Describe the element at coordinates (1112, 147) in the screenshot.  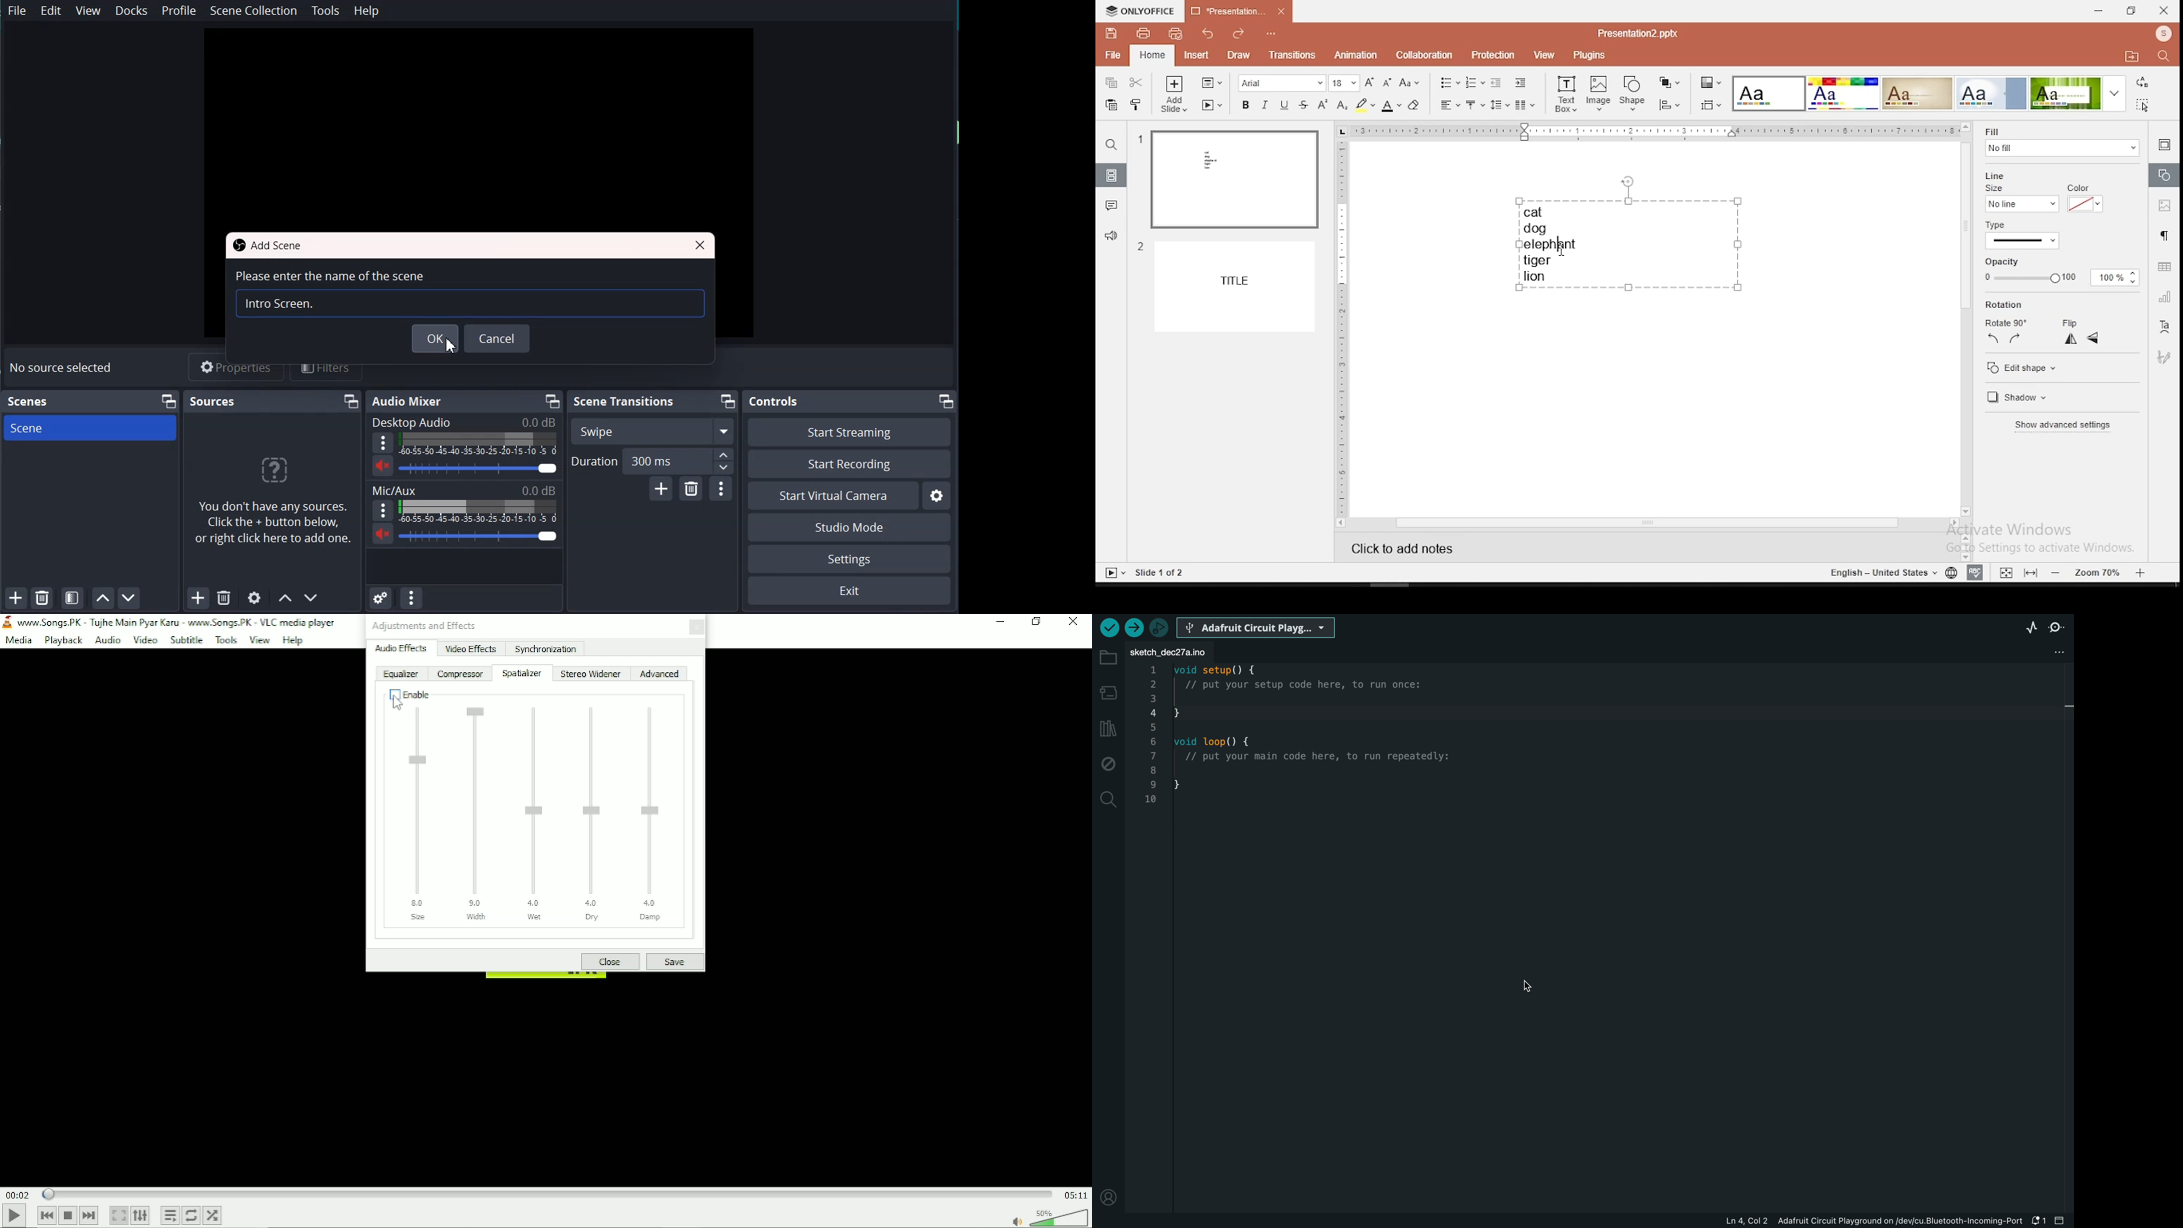
I see `find` at that location.